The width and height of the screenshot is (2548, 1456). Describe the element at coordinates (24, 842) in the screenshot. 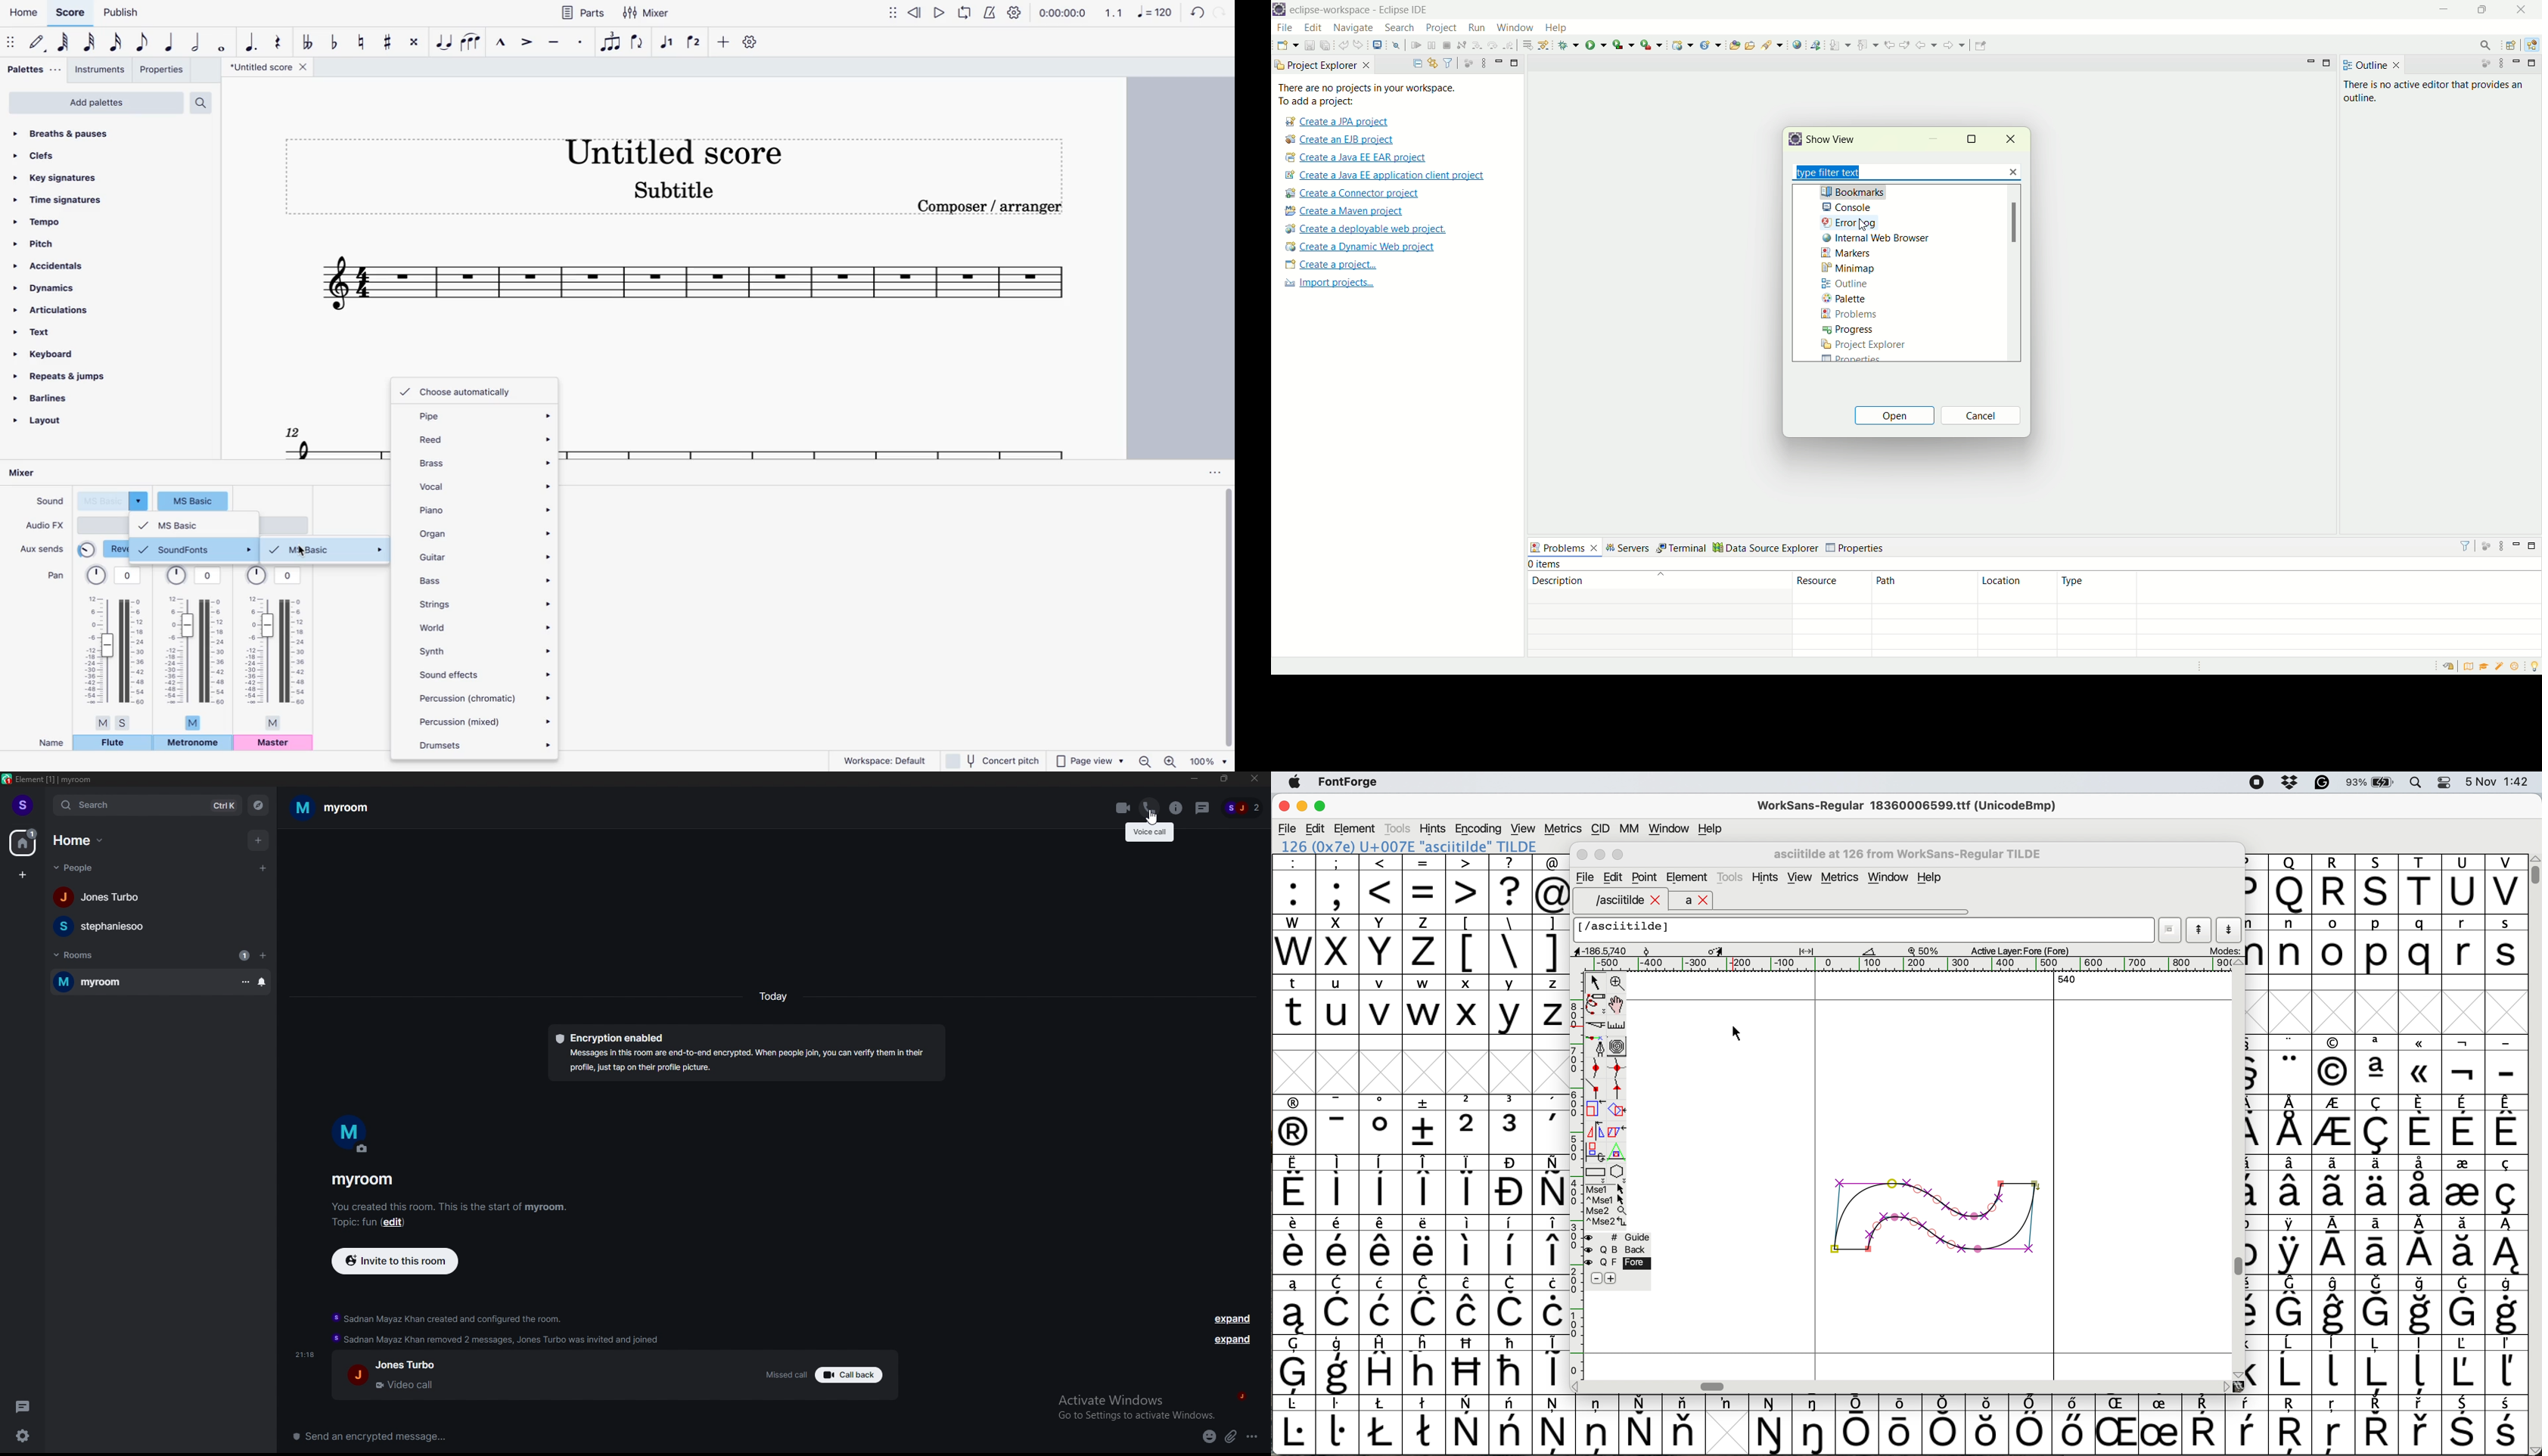

I see `home` at that location.